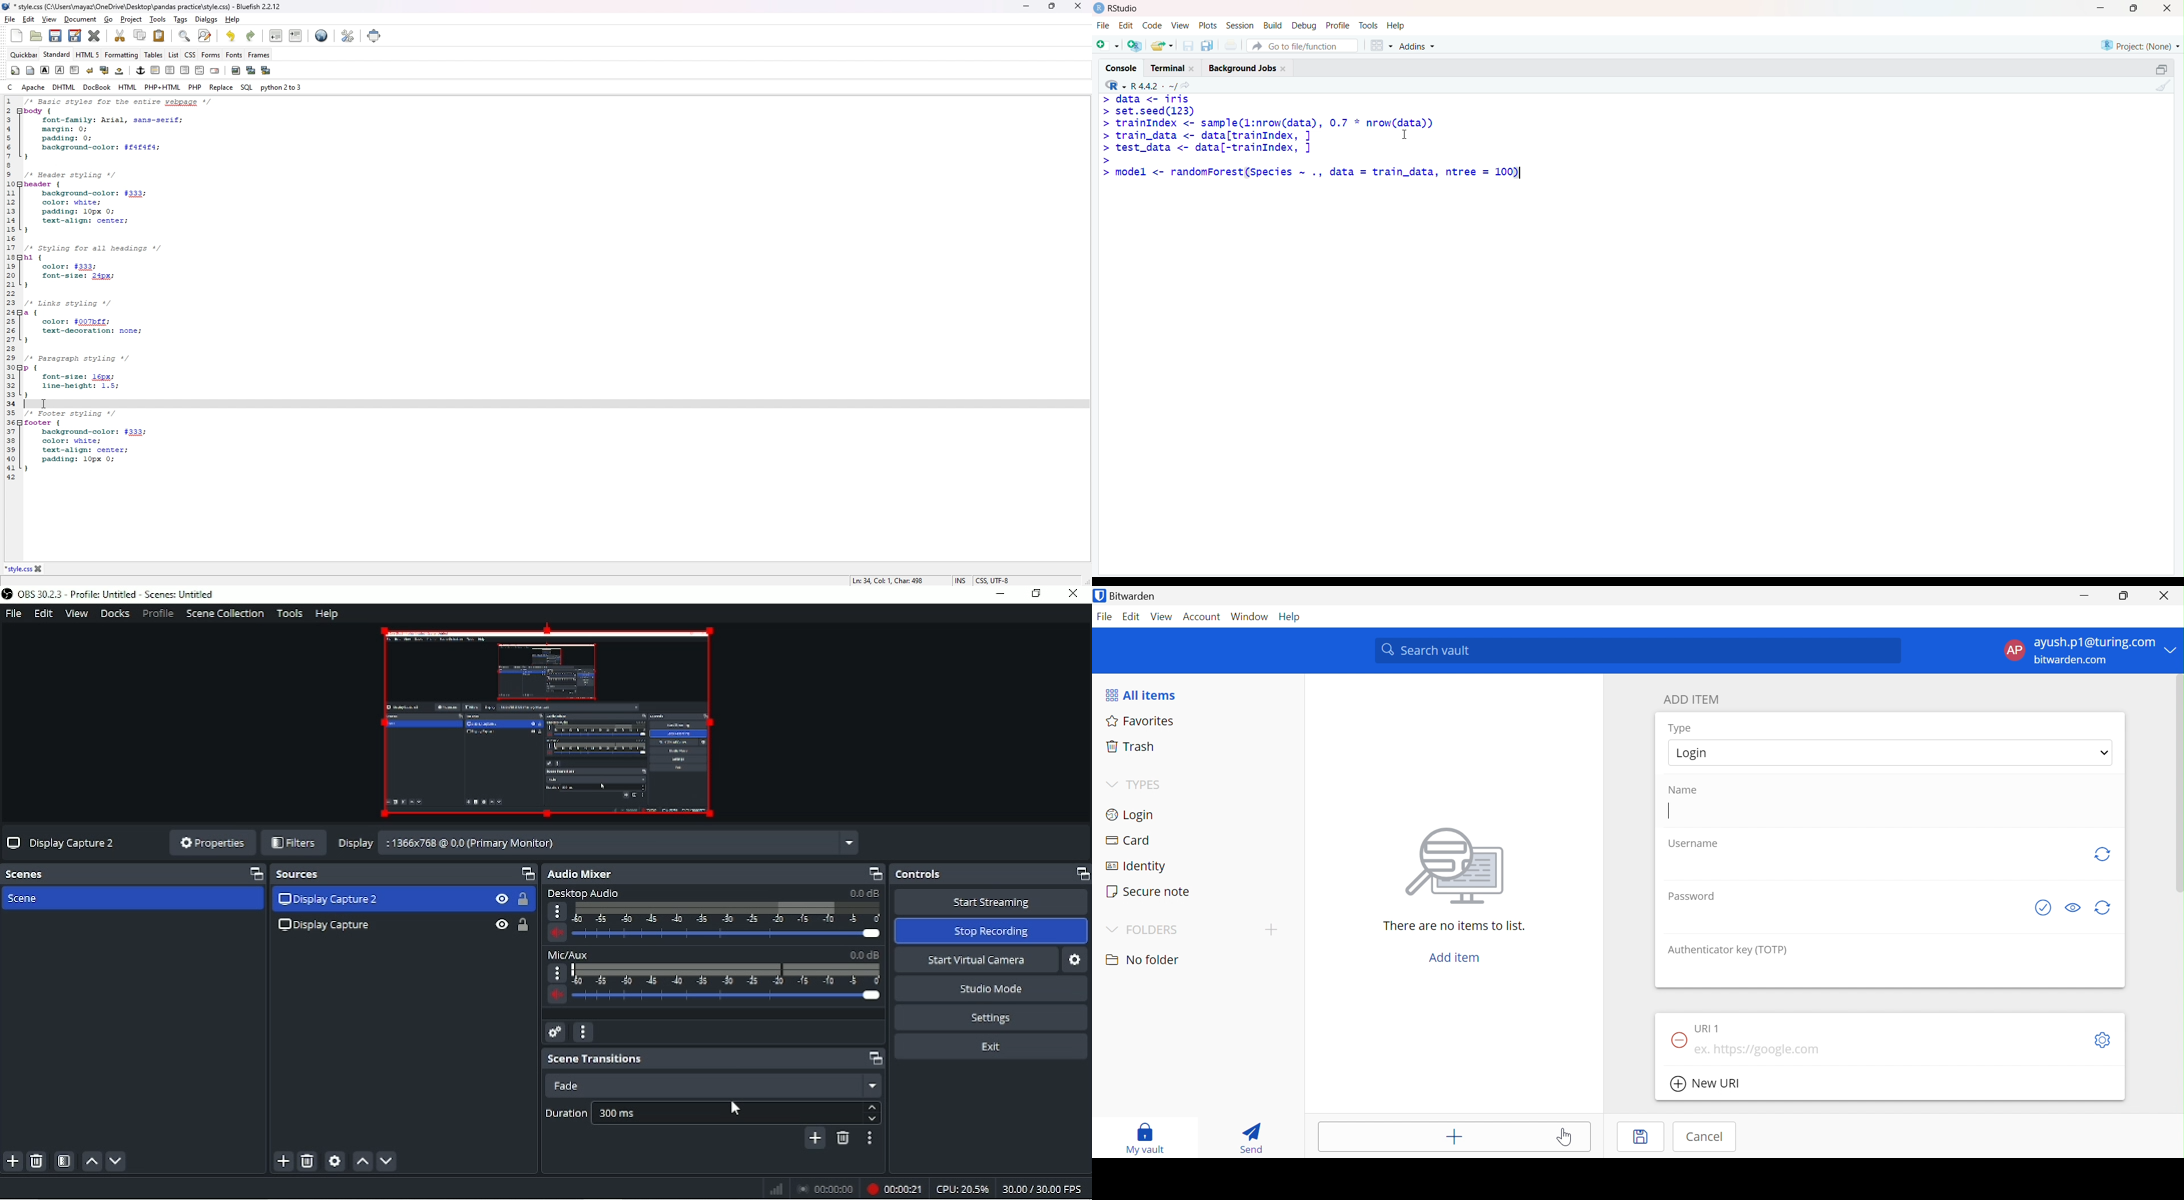 The width and height of the screenshot is (2184, 1204). Describe the element at coordinates (1397, 26) in the screenshot. I see `Help` at that location.